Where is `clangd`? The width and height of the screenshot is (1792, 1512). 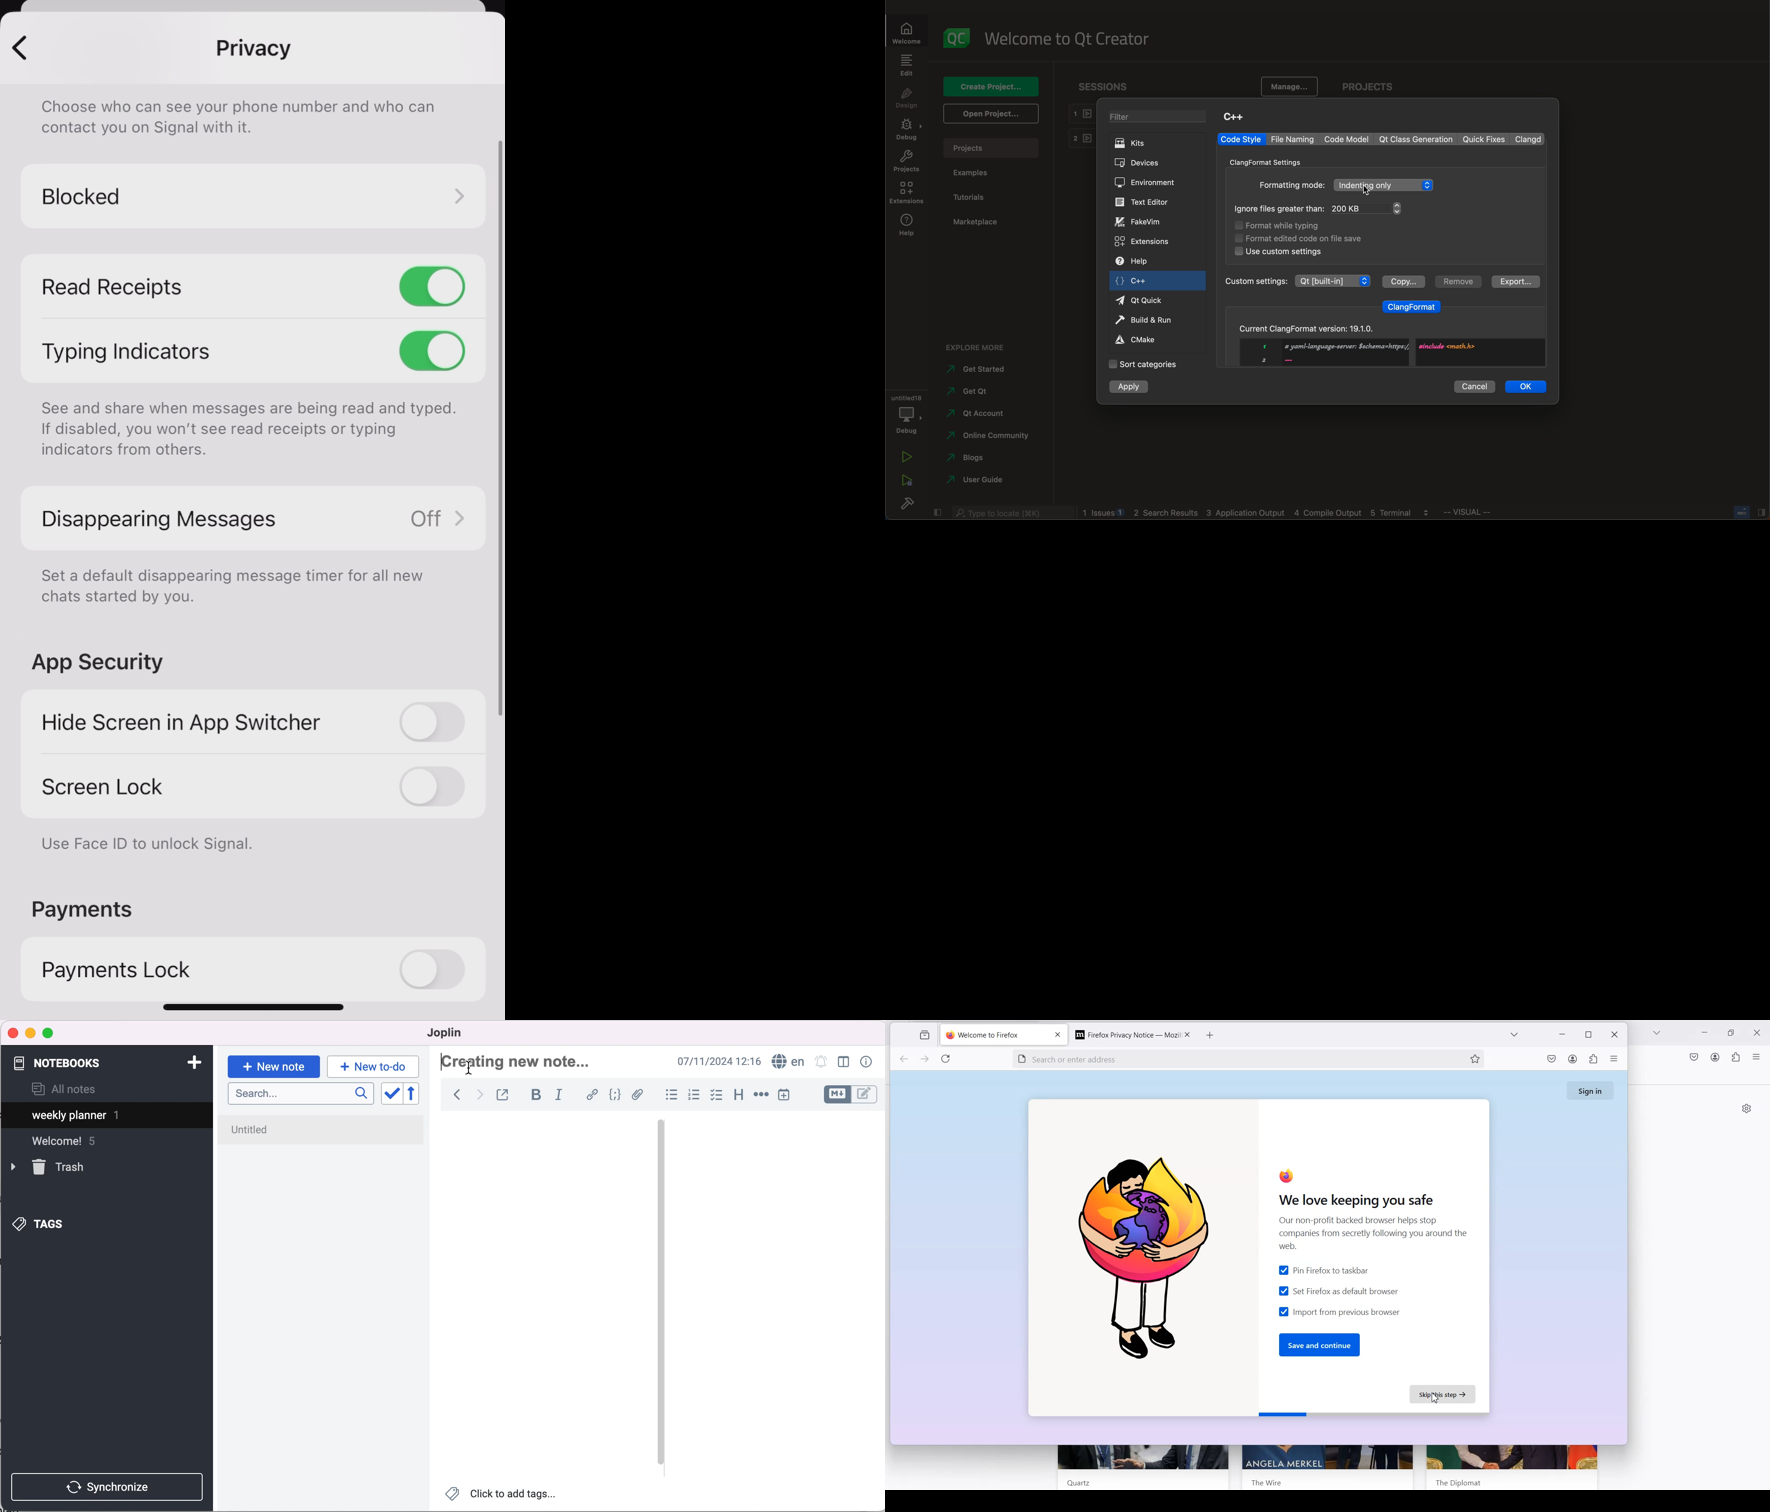
clangd is located at coordinates (1530, 139).